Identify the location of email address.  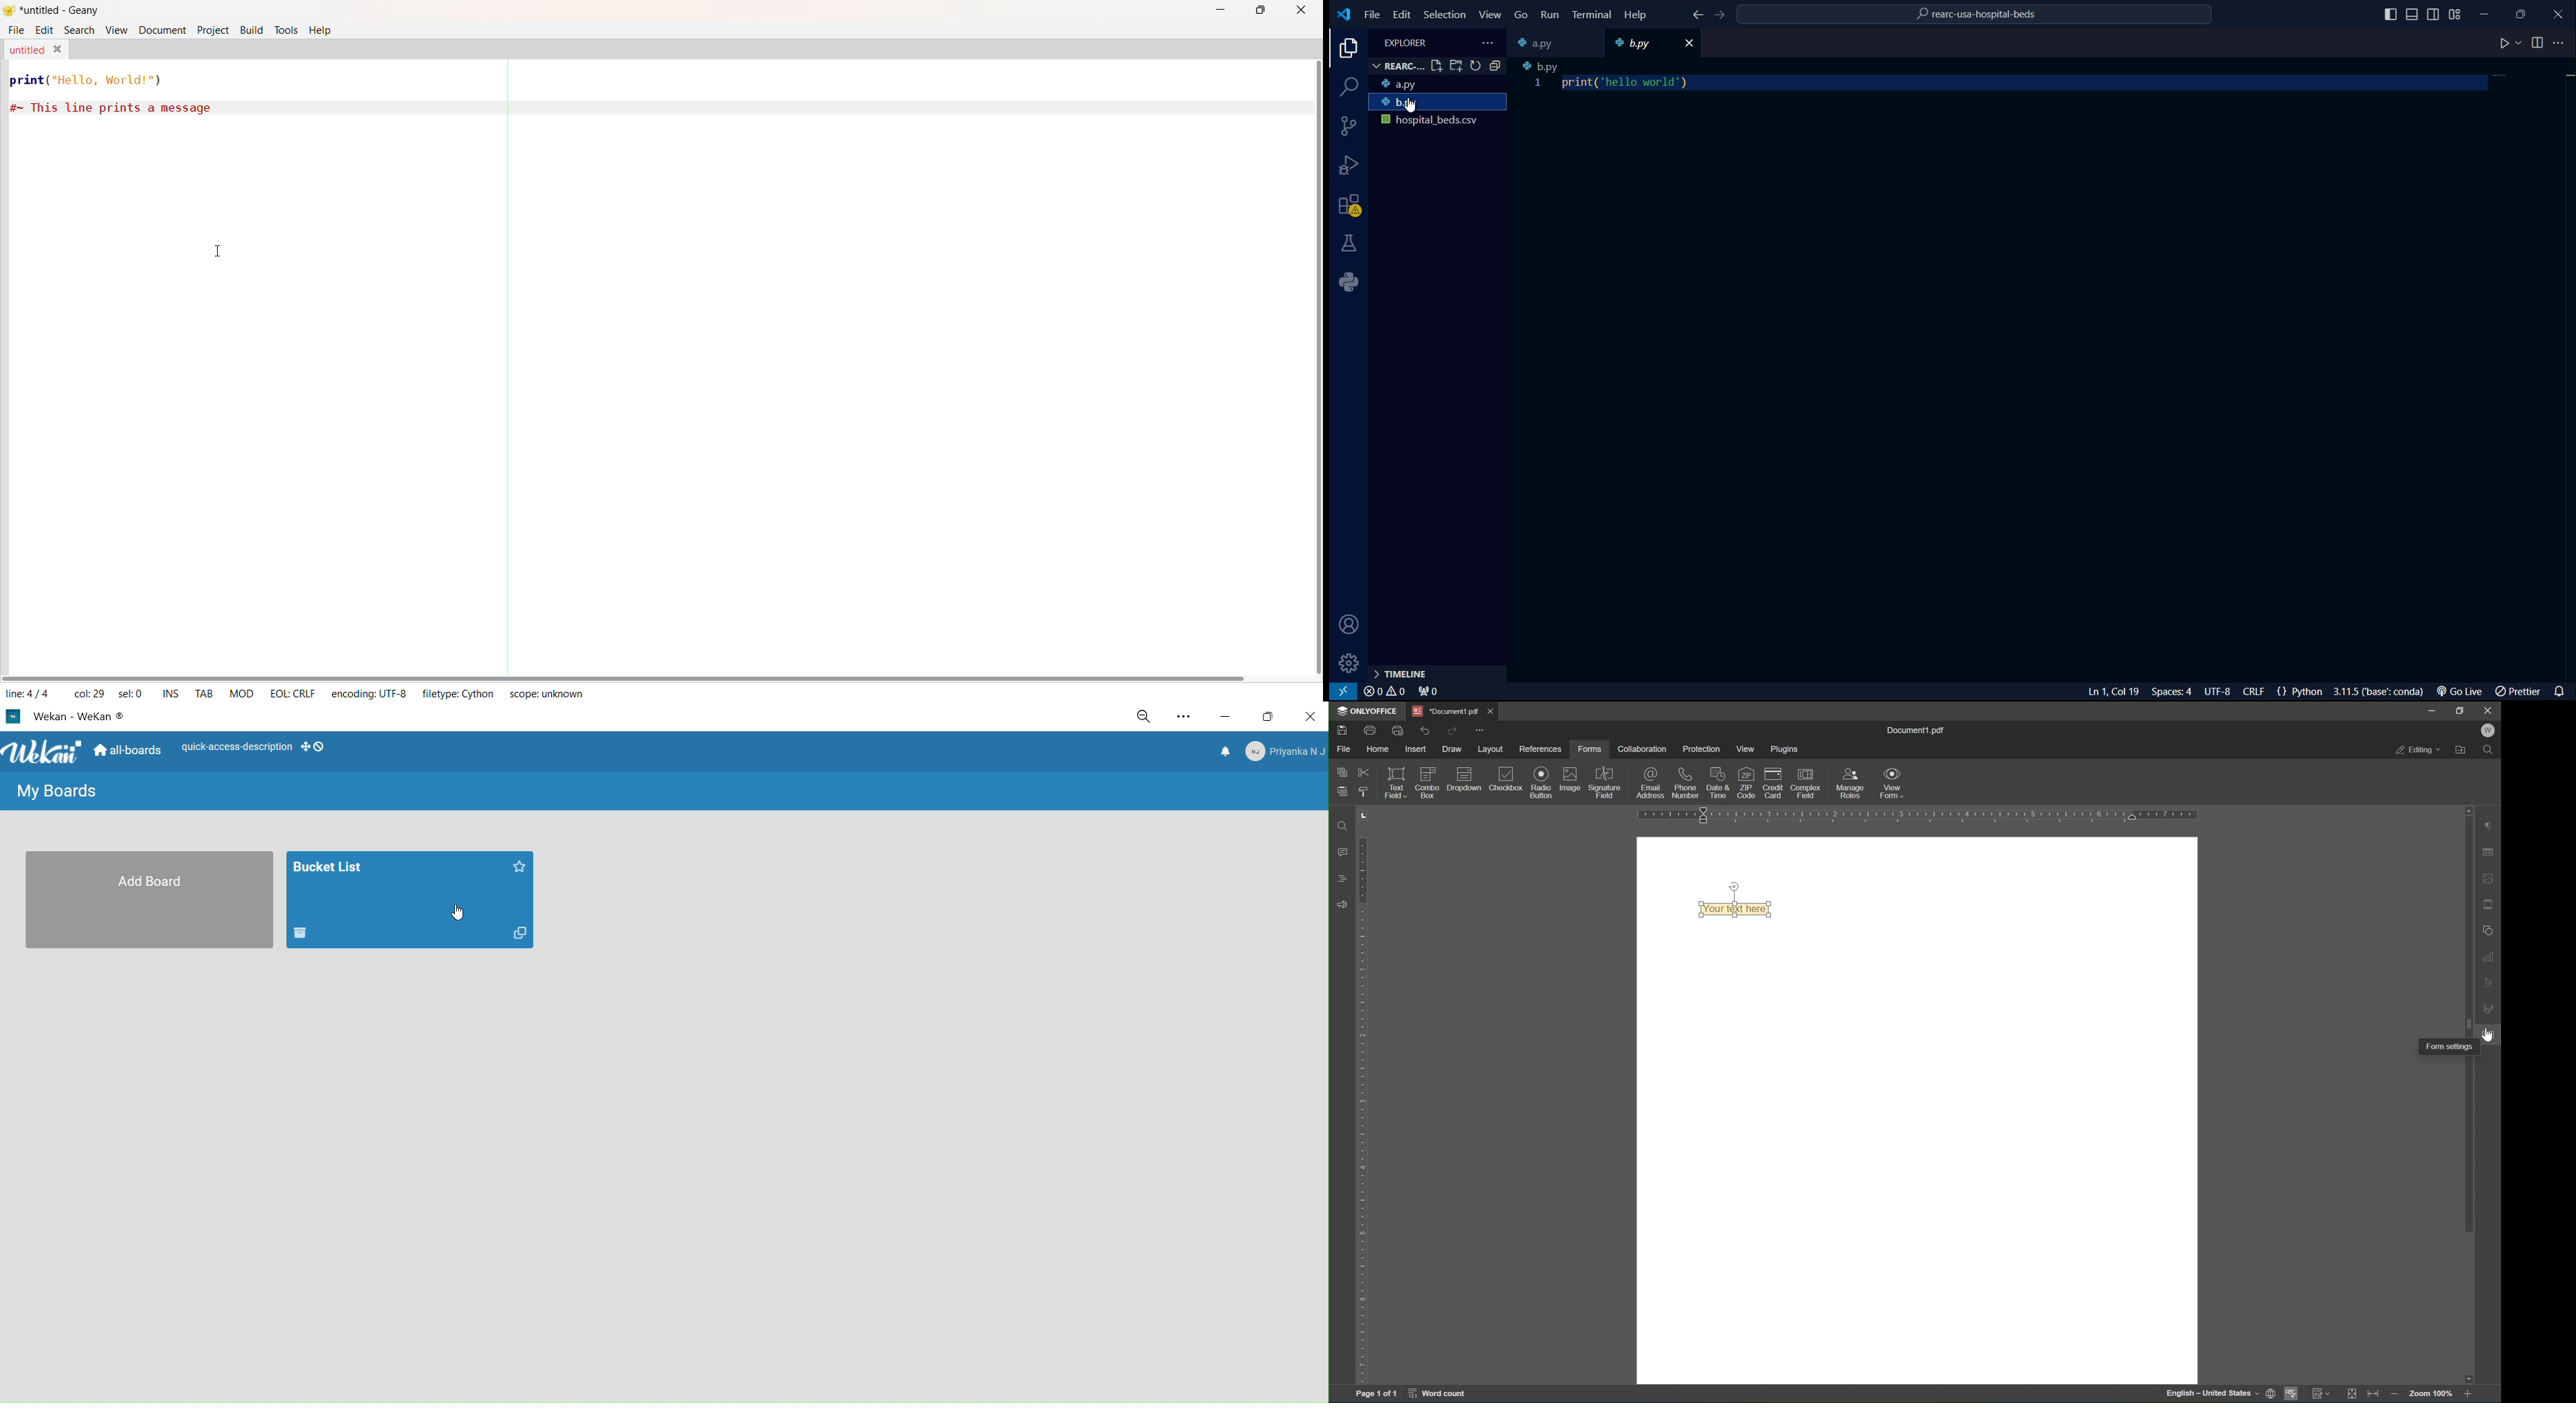
(1651, 783).